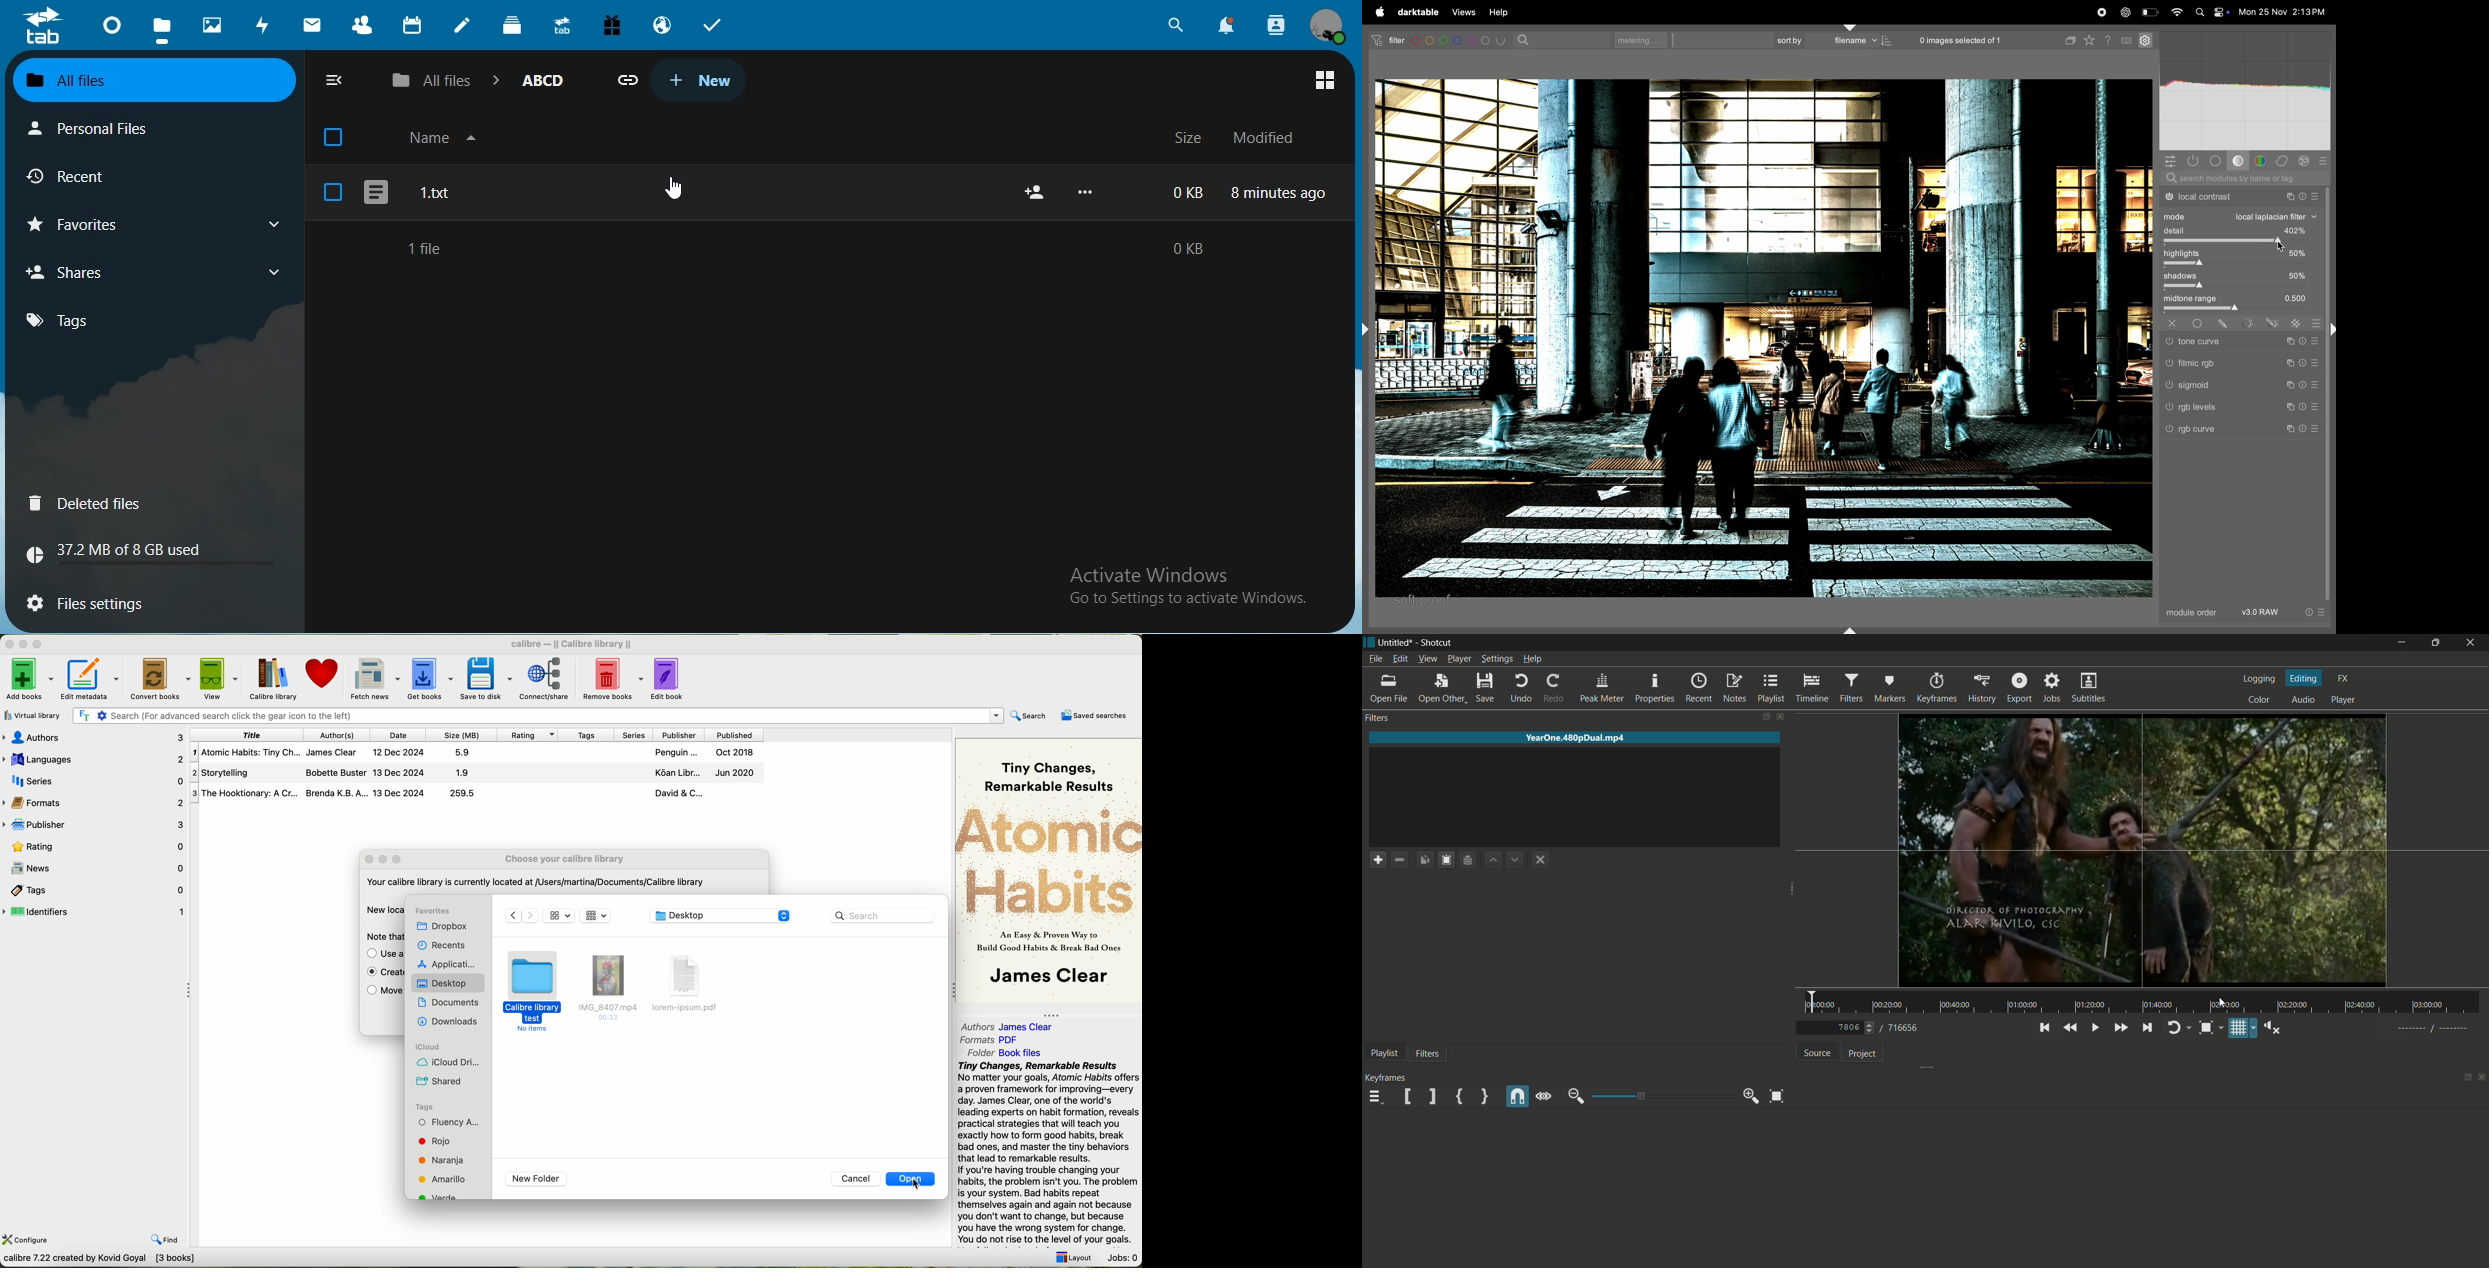 The image size is (2492, 1288). I want to click on move, so click(383, 992).